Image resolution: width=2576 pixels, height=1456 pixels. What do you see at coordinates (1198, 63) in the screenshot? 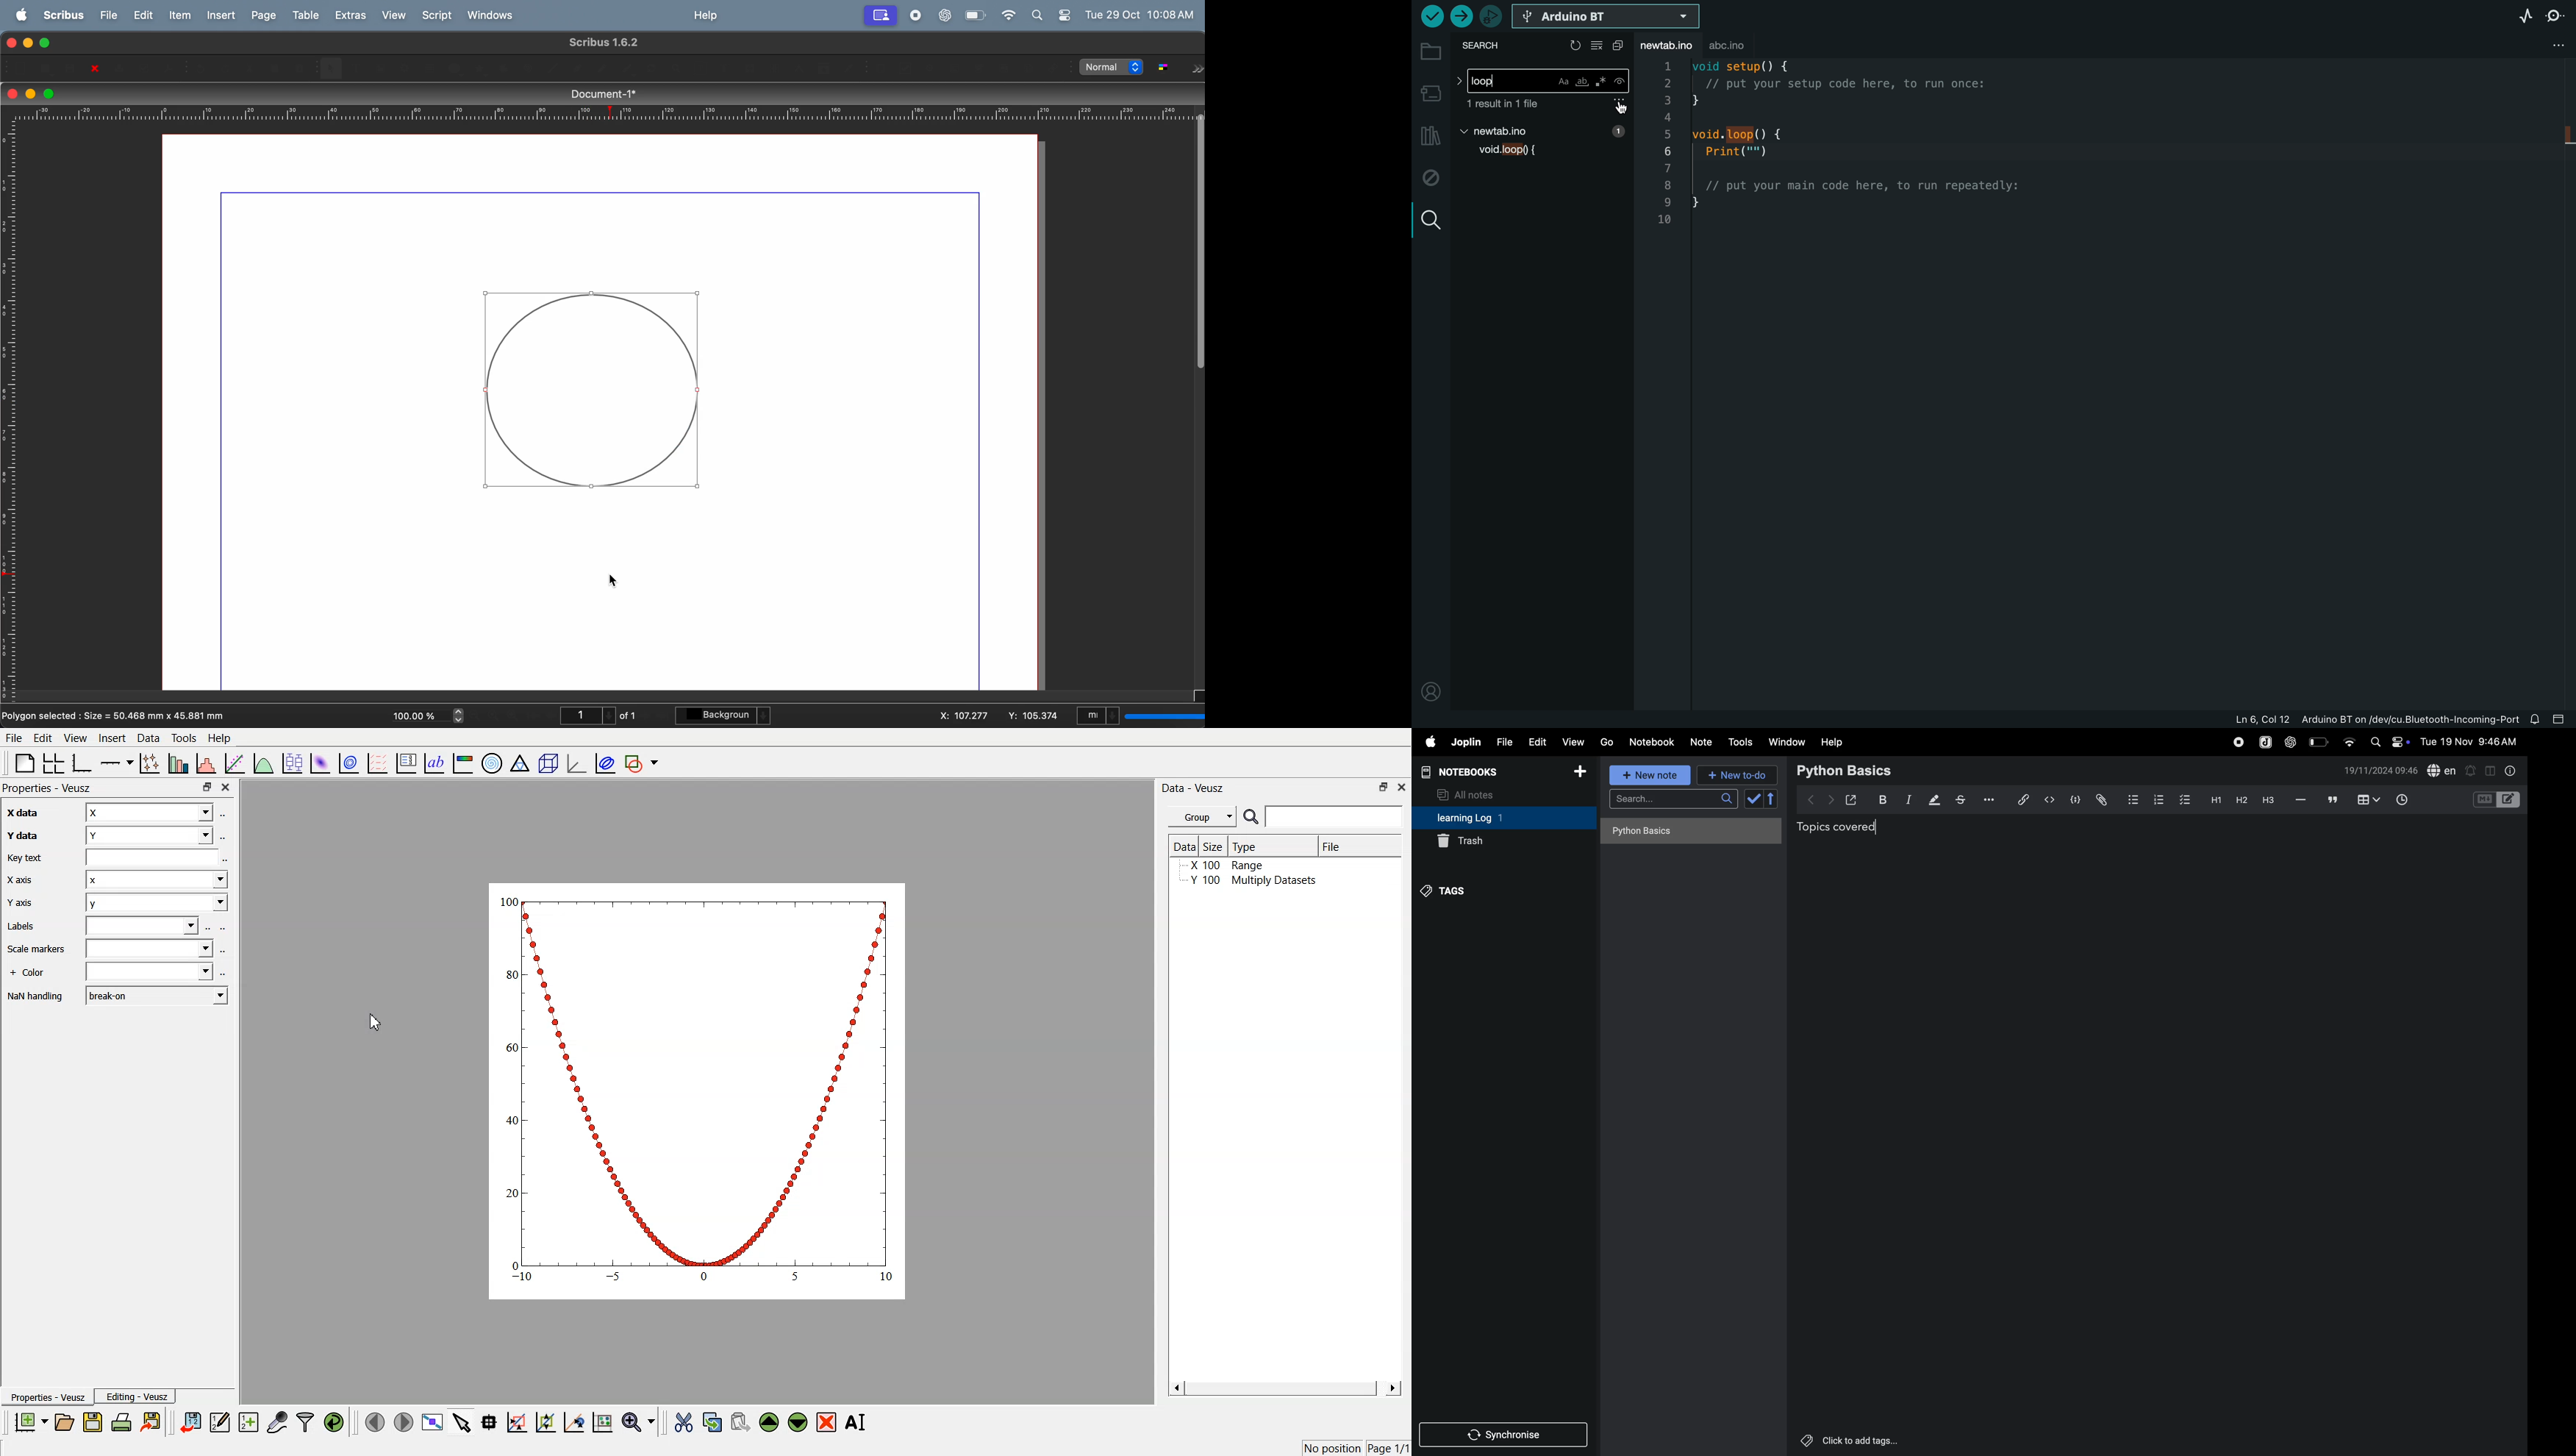
I see `Forward` at bounding box center [1198, 63].